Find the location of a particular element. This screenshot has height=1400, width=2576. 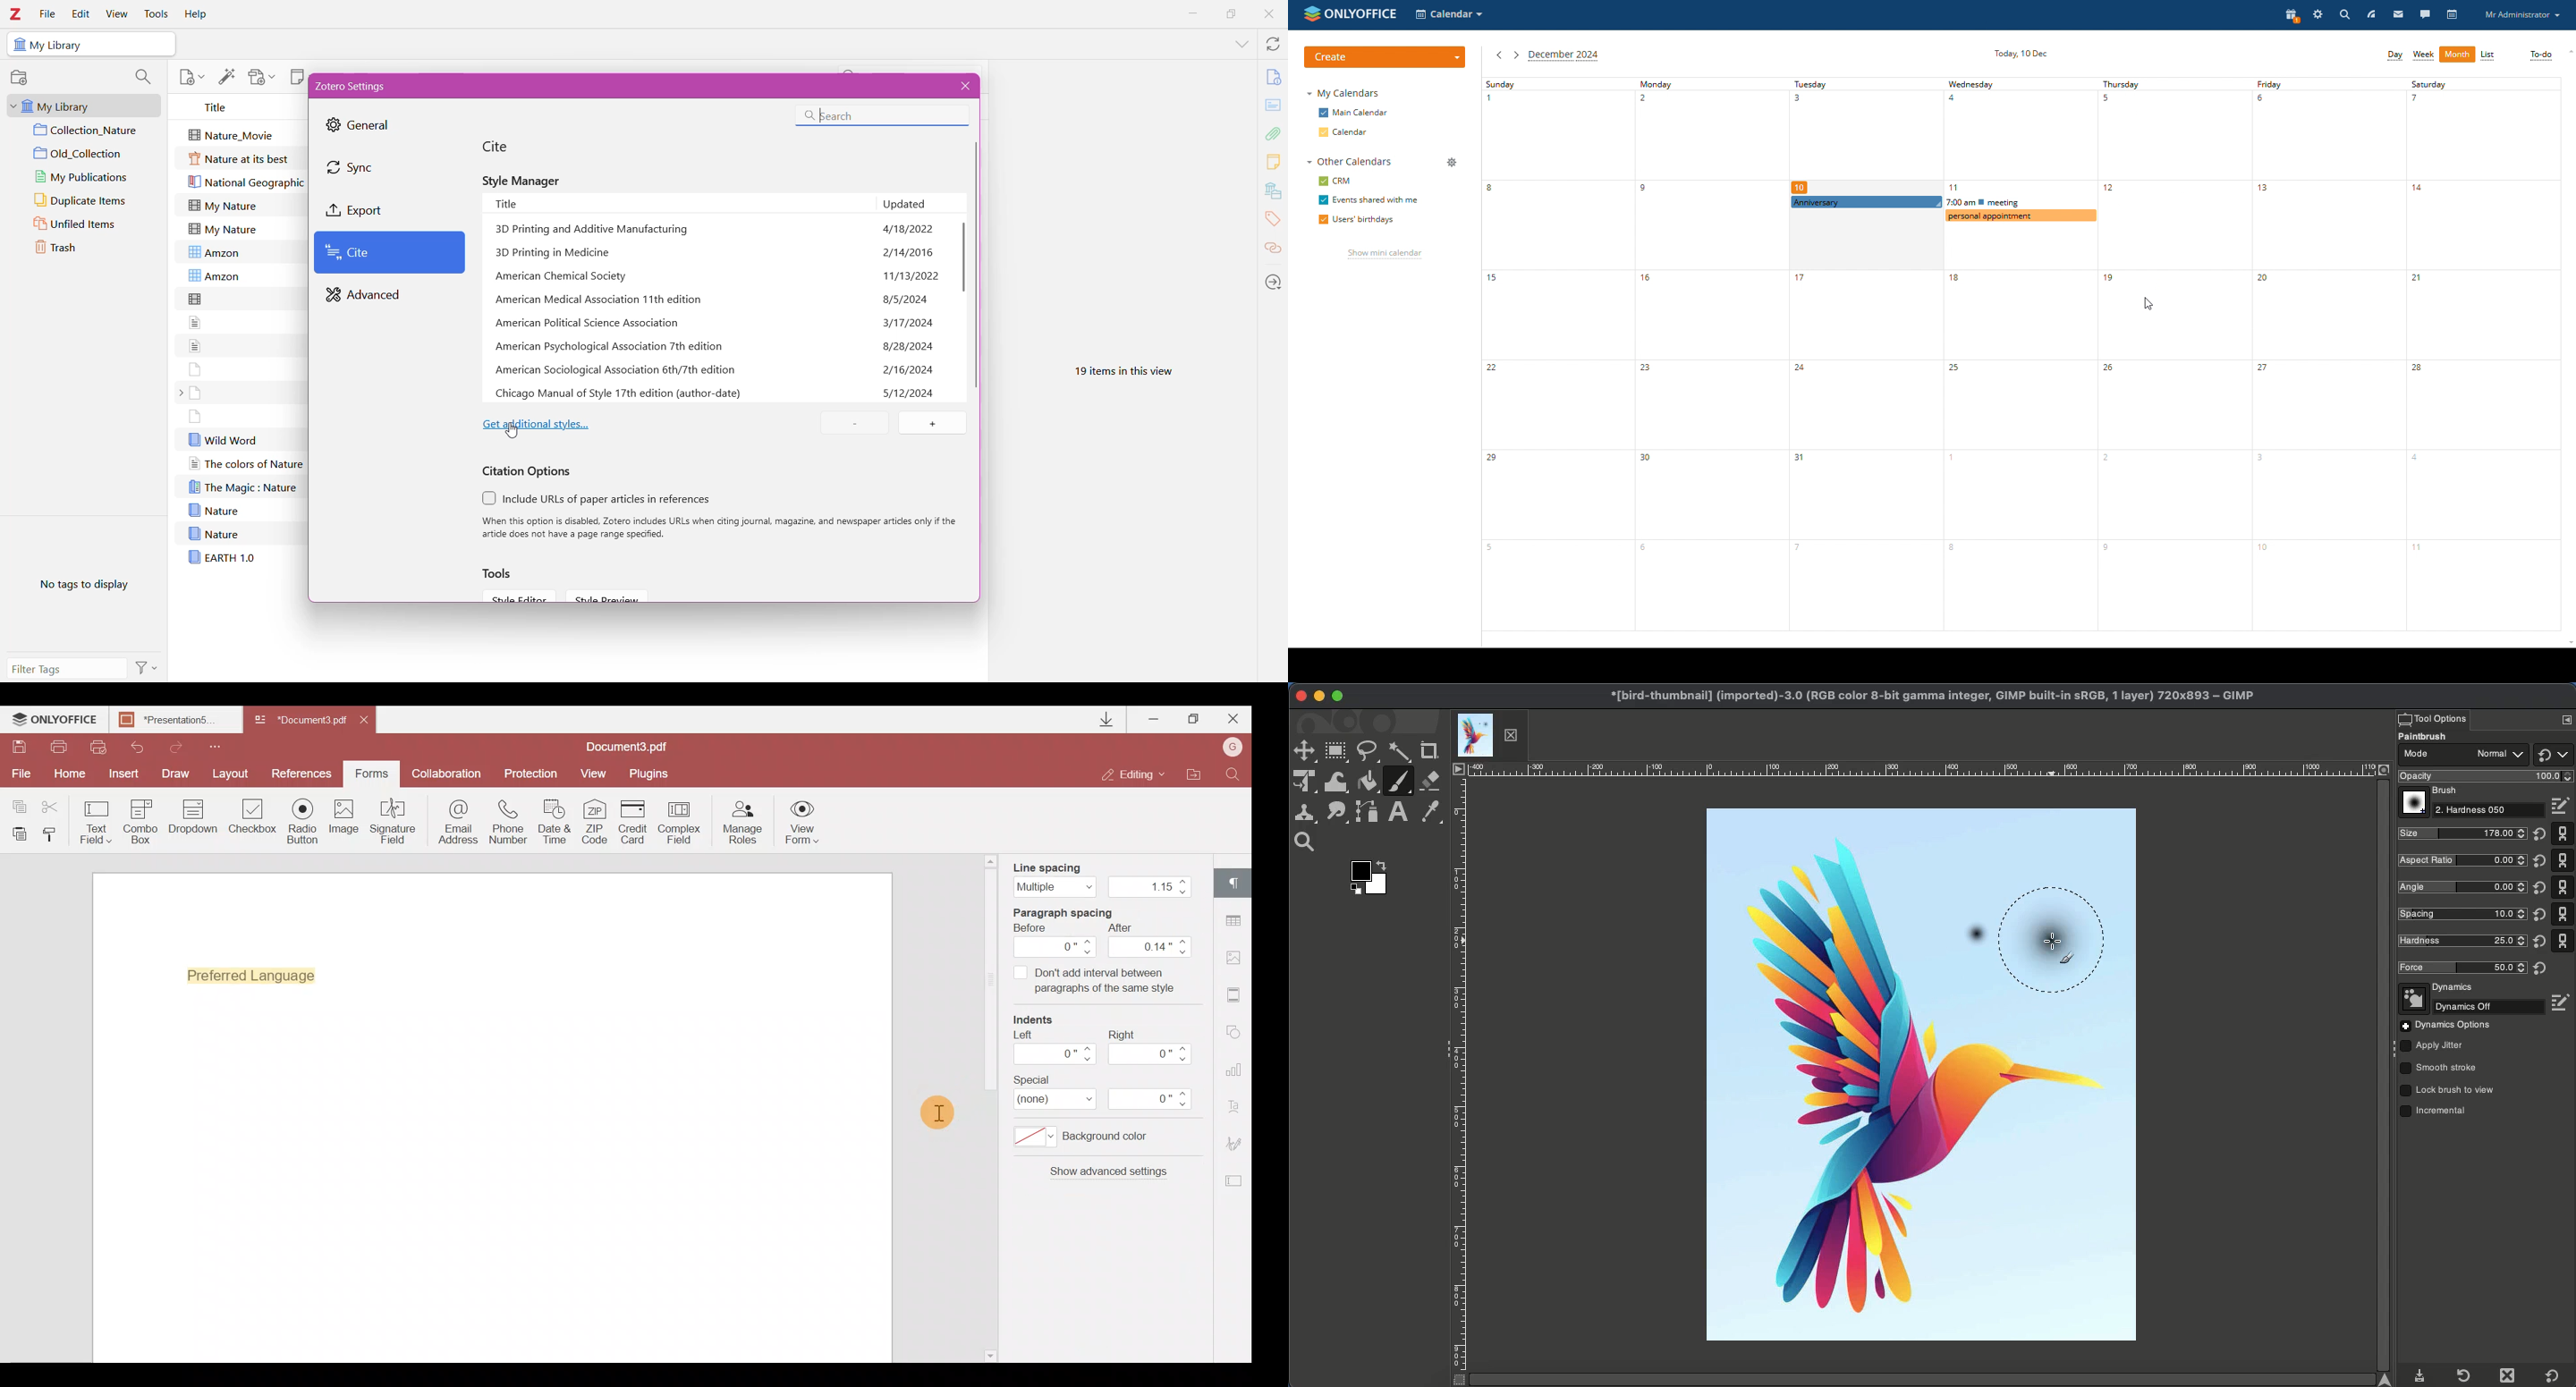

Filter Collections is located at coordinates (142, 78).